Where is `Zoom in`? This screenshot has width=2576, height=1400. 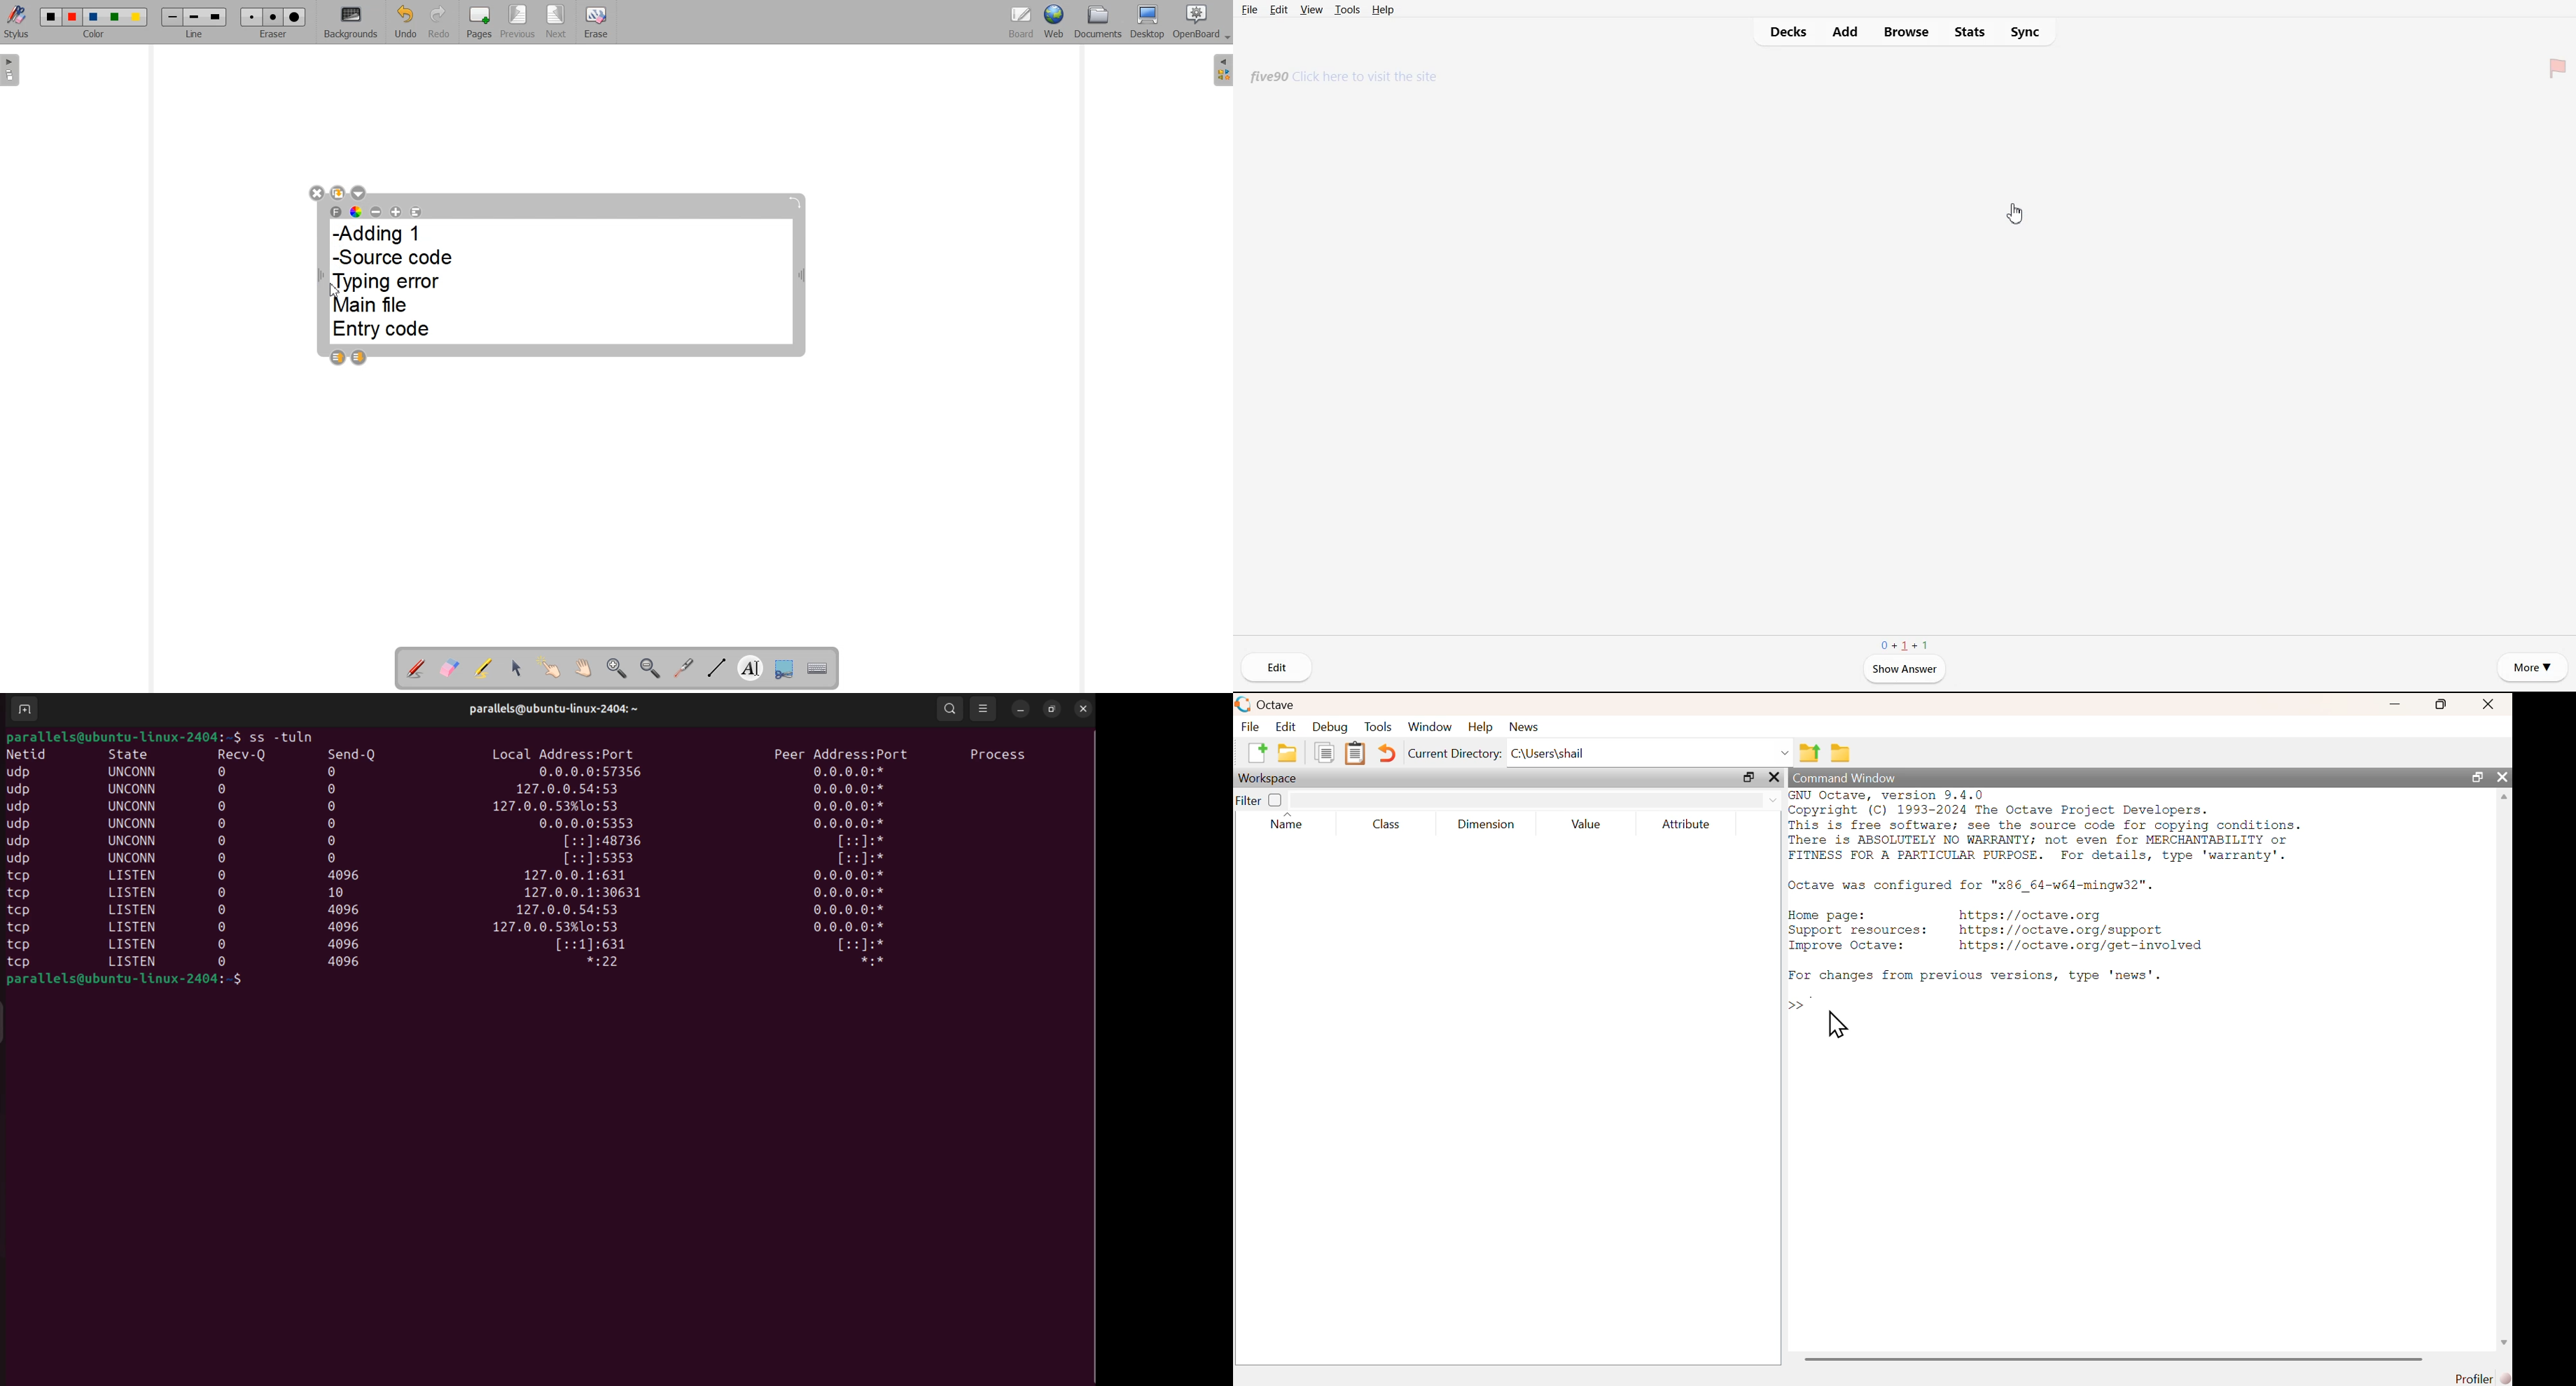
Zoom in is located at coordinates (615, 668).